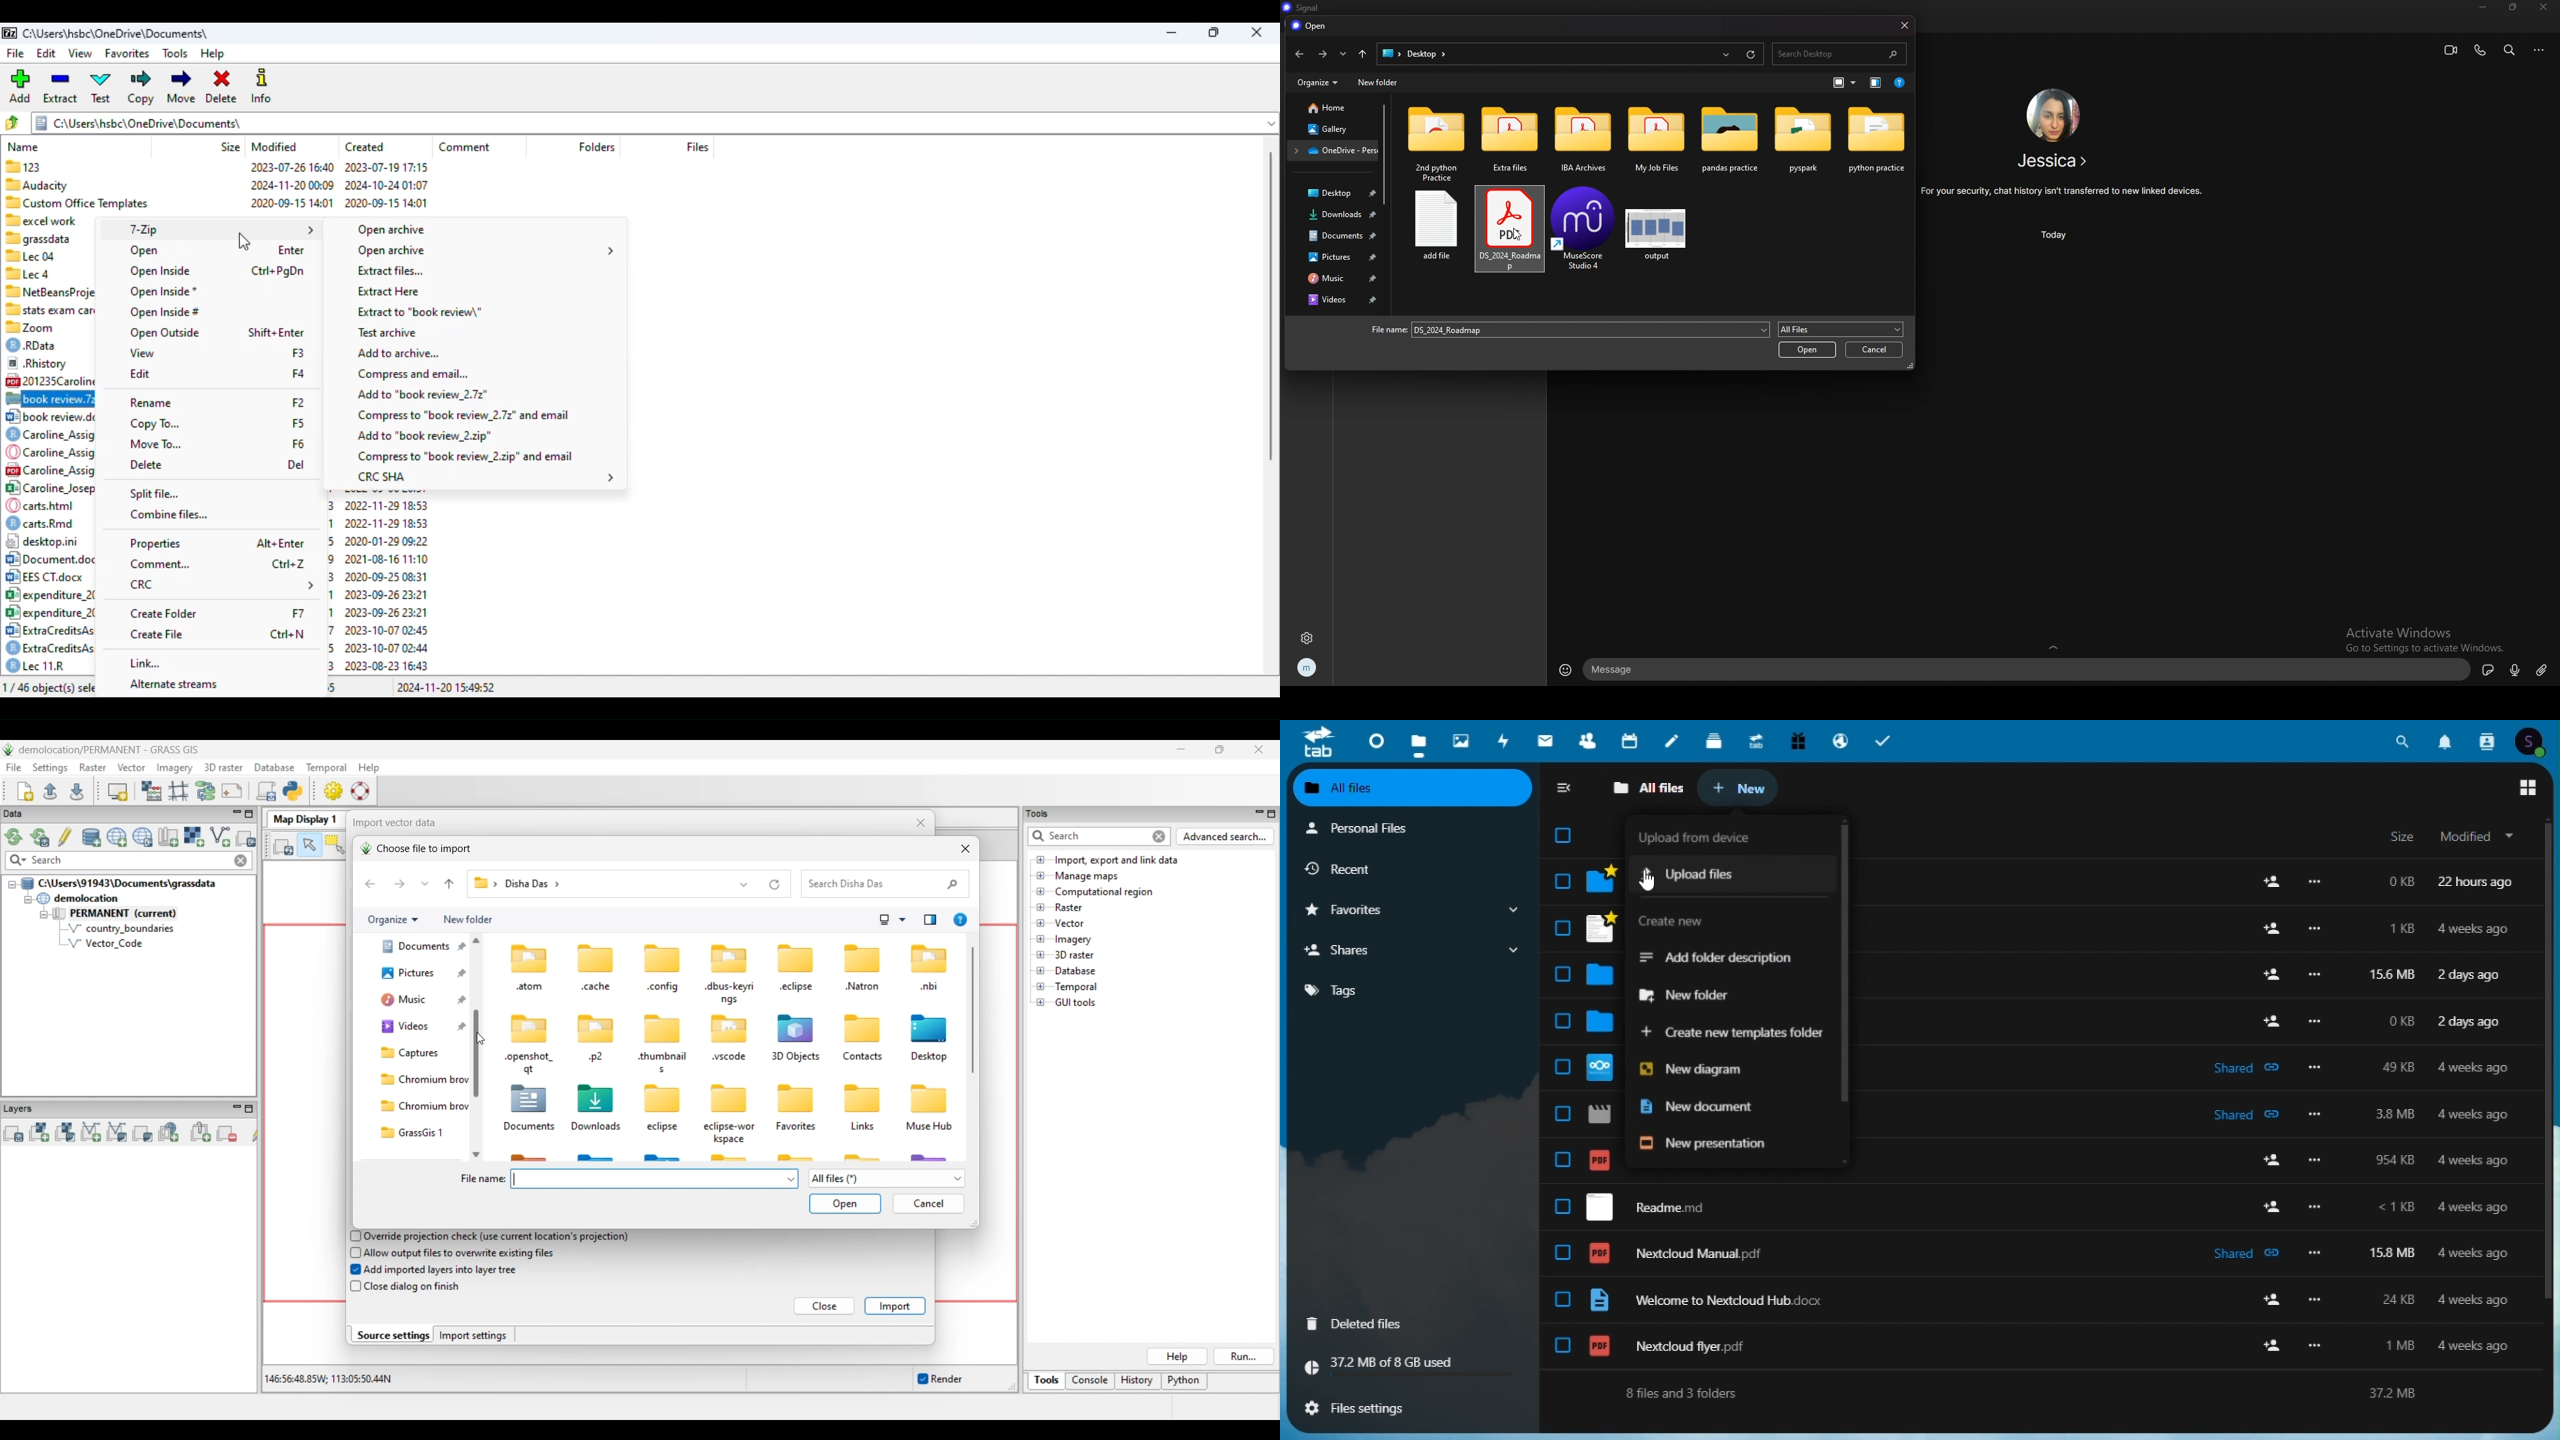 The image size is (2576, 1456). I want to click on Create new templates folder, so click(1726, 1035).